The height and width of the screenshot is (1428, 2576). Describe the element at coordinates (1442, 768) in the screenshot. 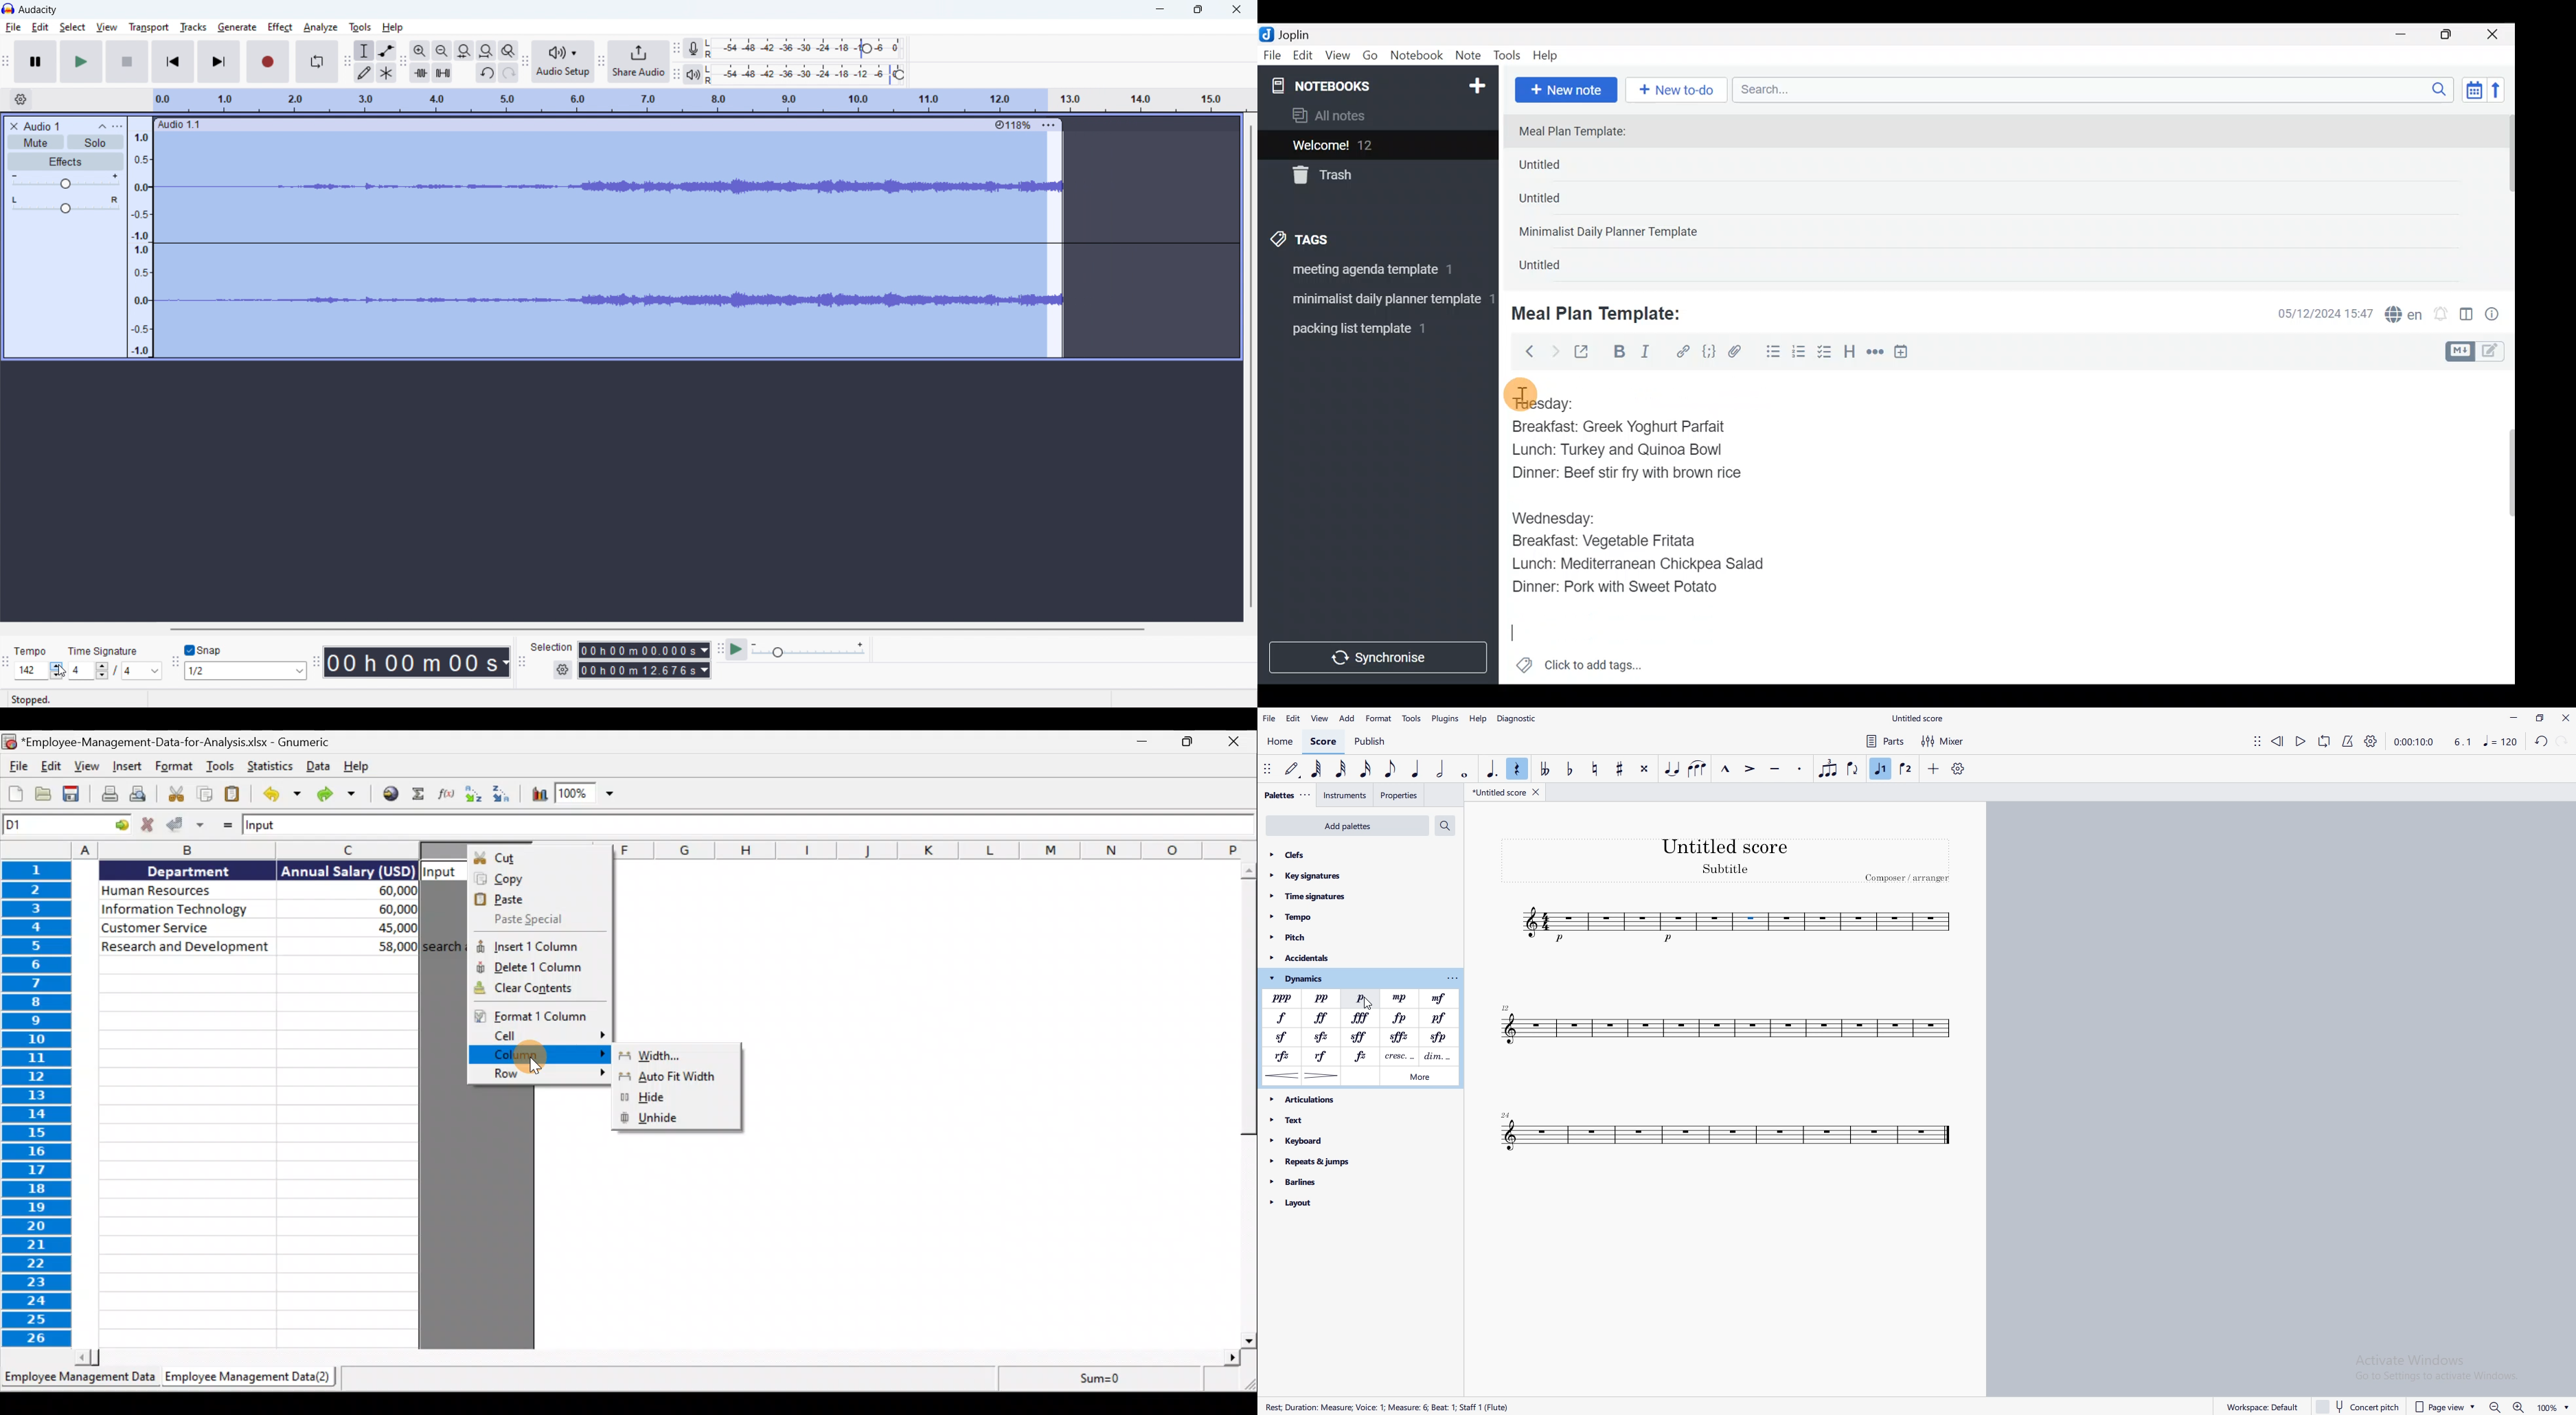

I see `half note` at that location.